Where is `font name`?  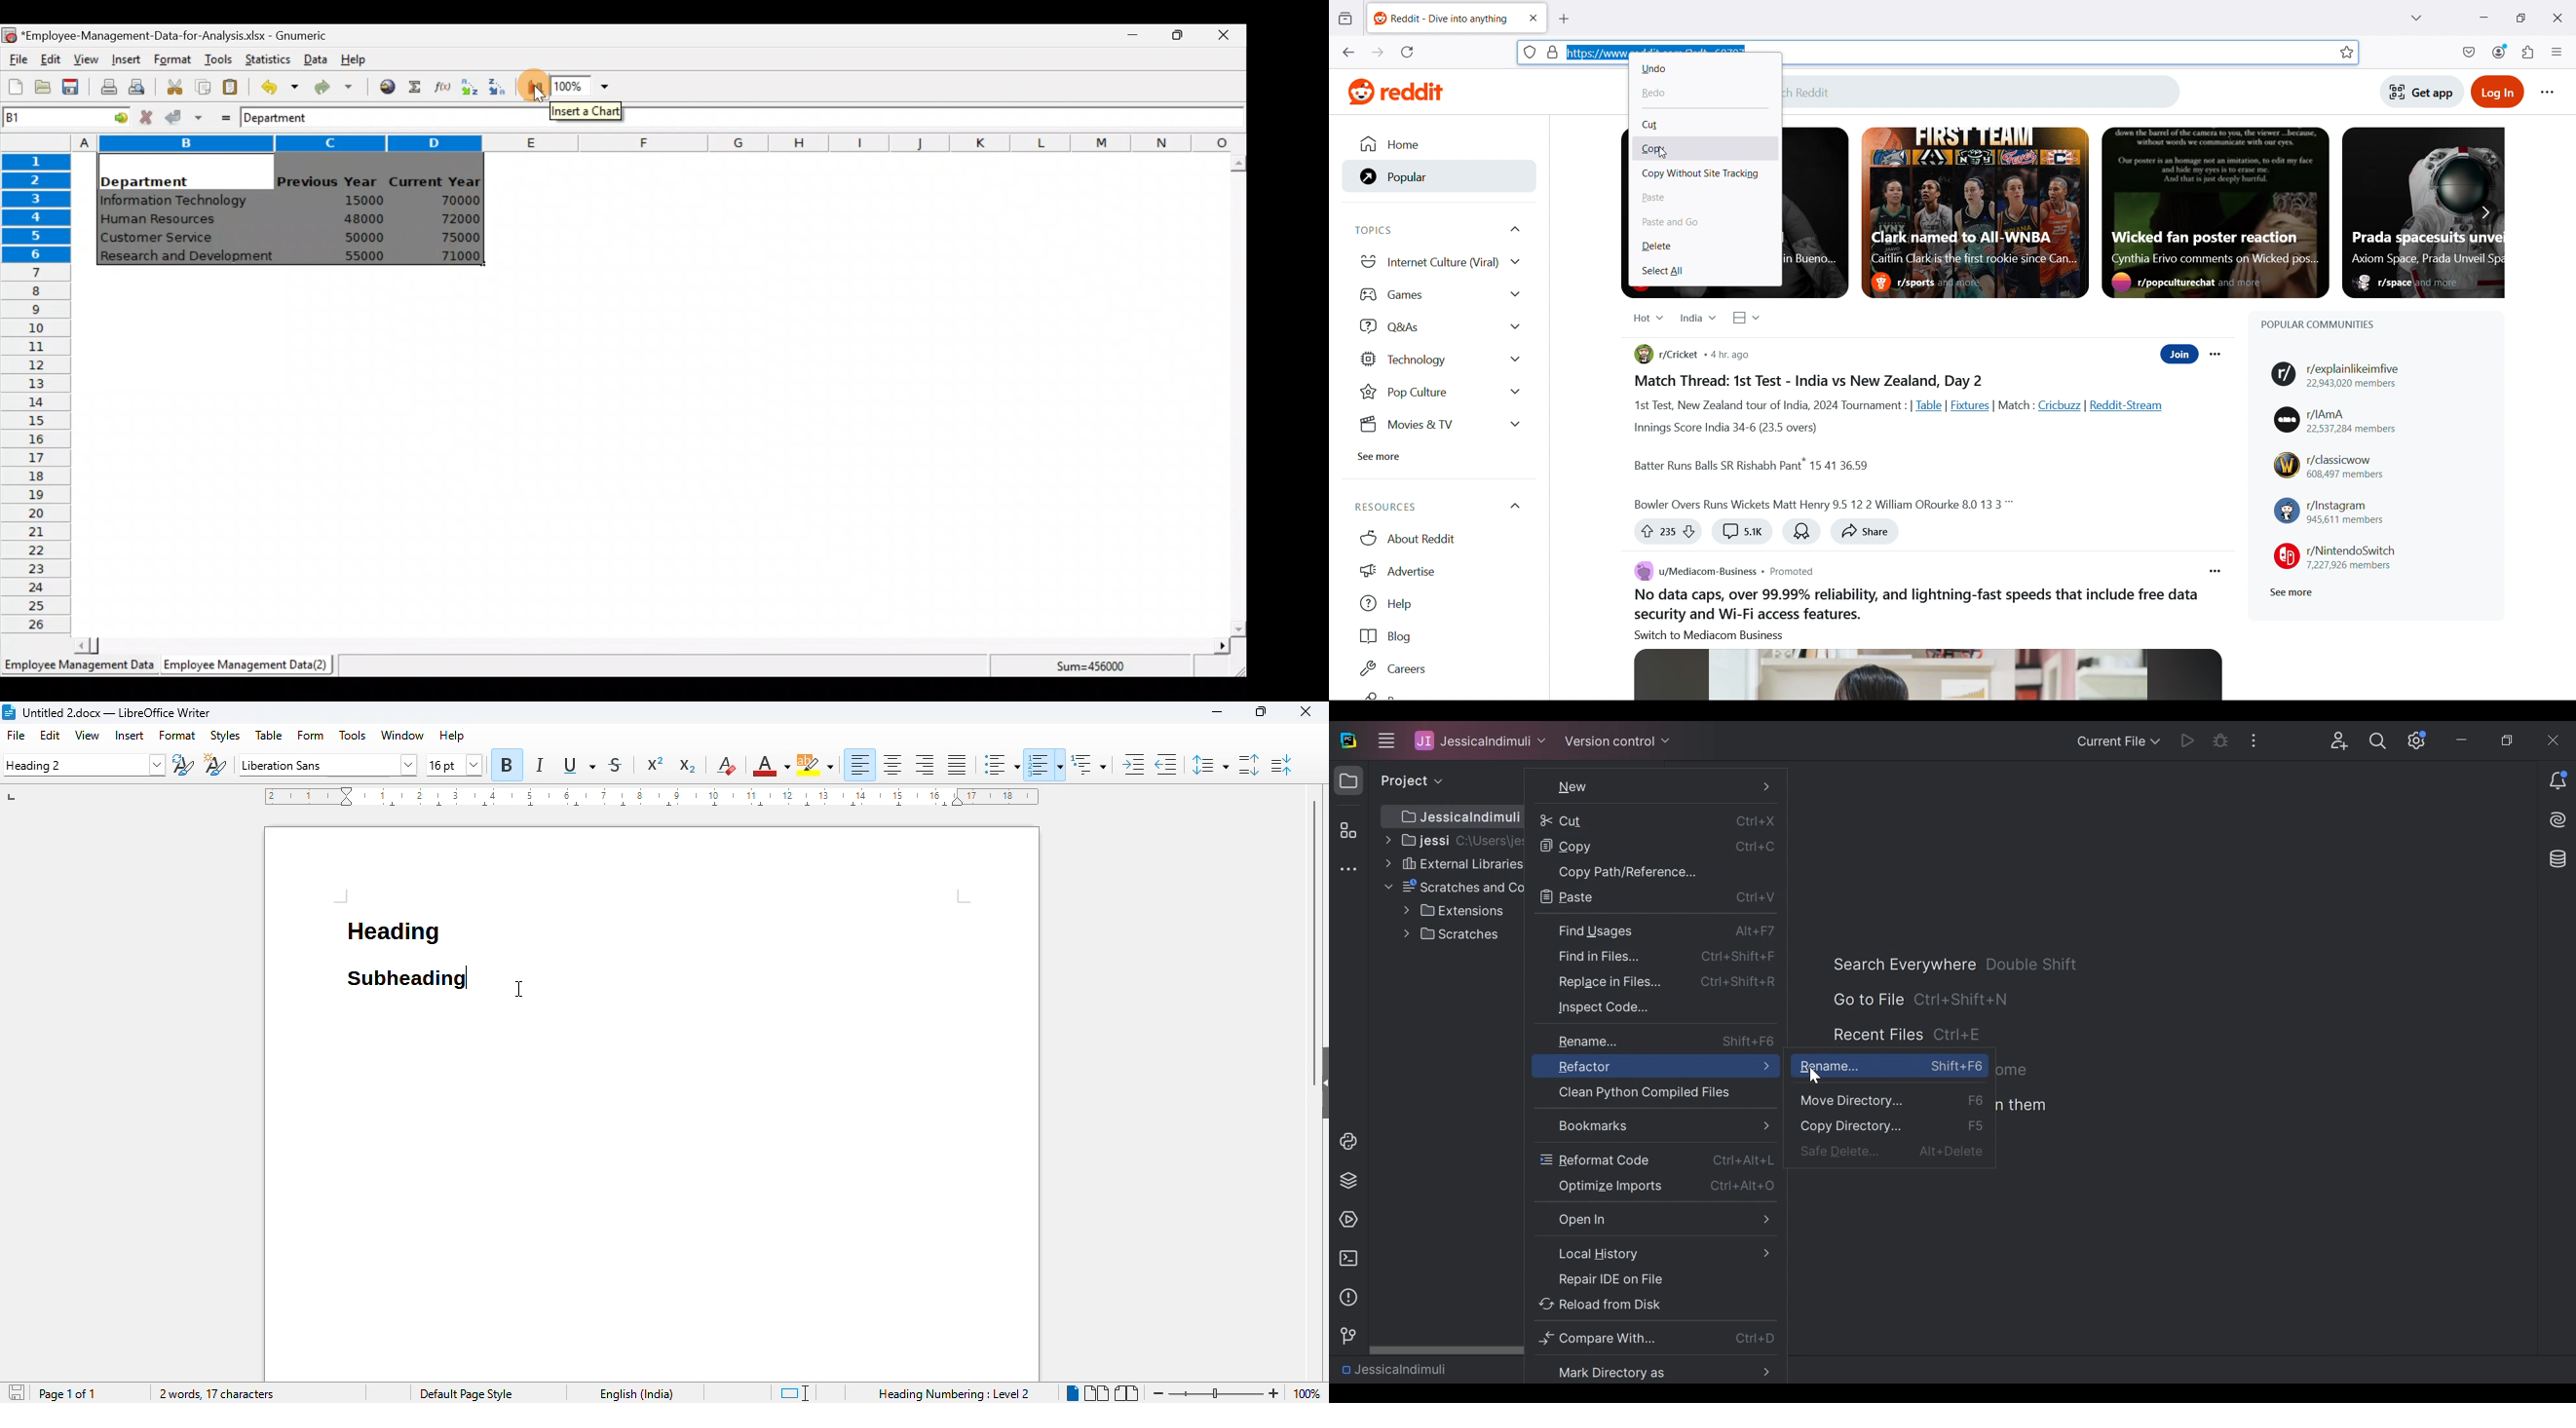
font name is located at coordinates (325, 764).